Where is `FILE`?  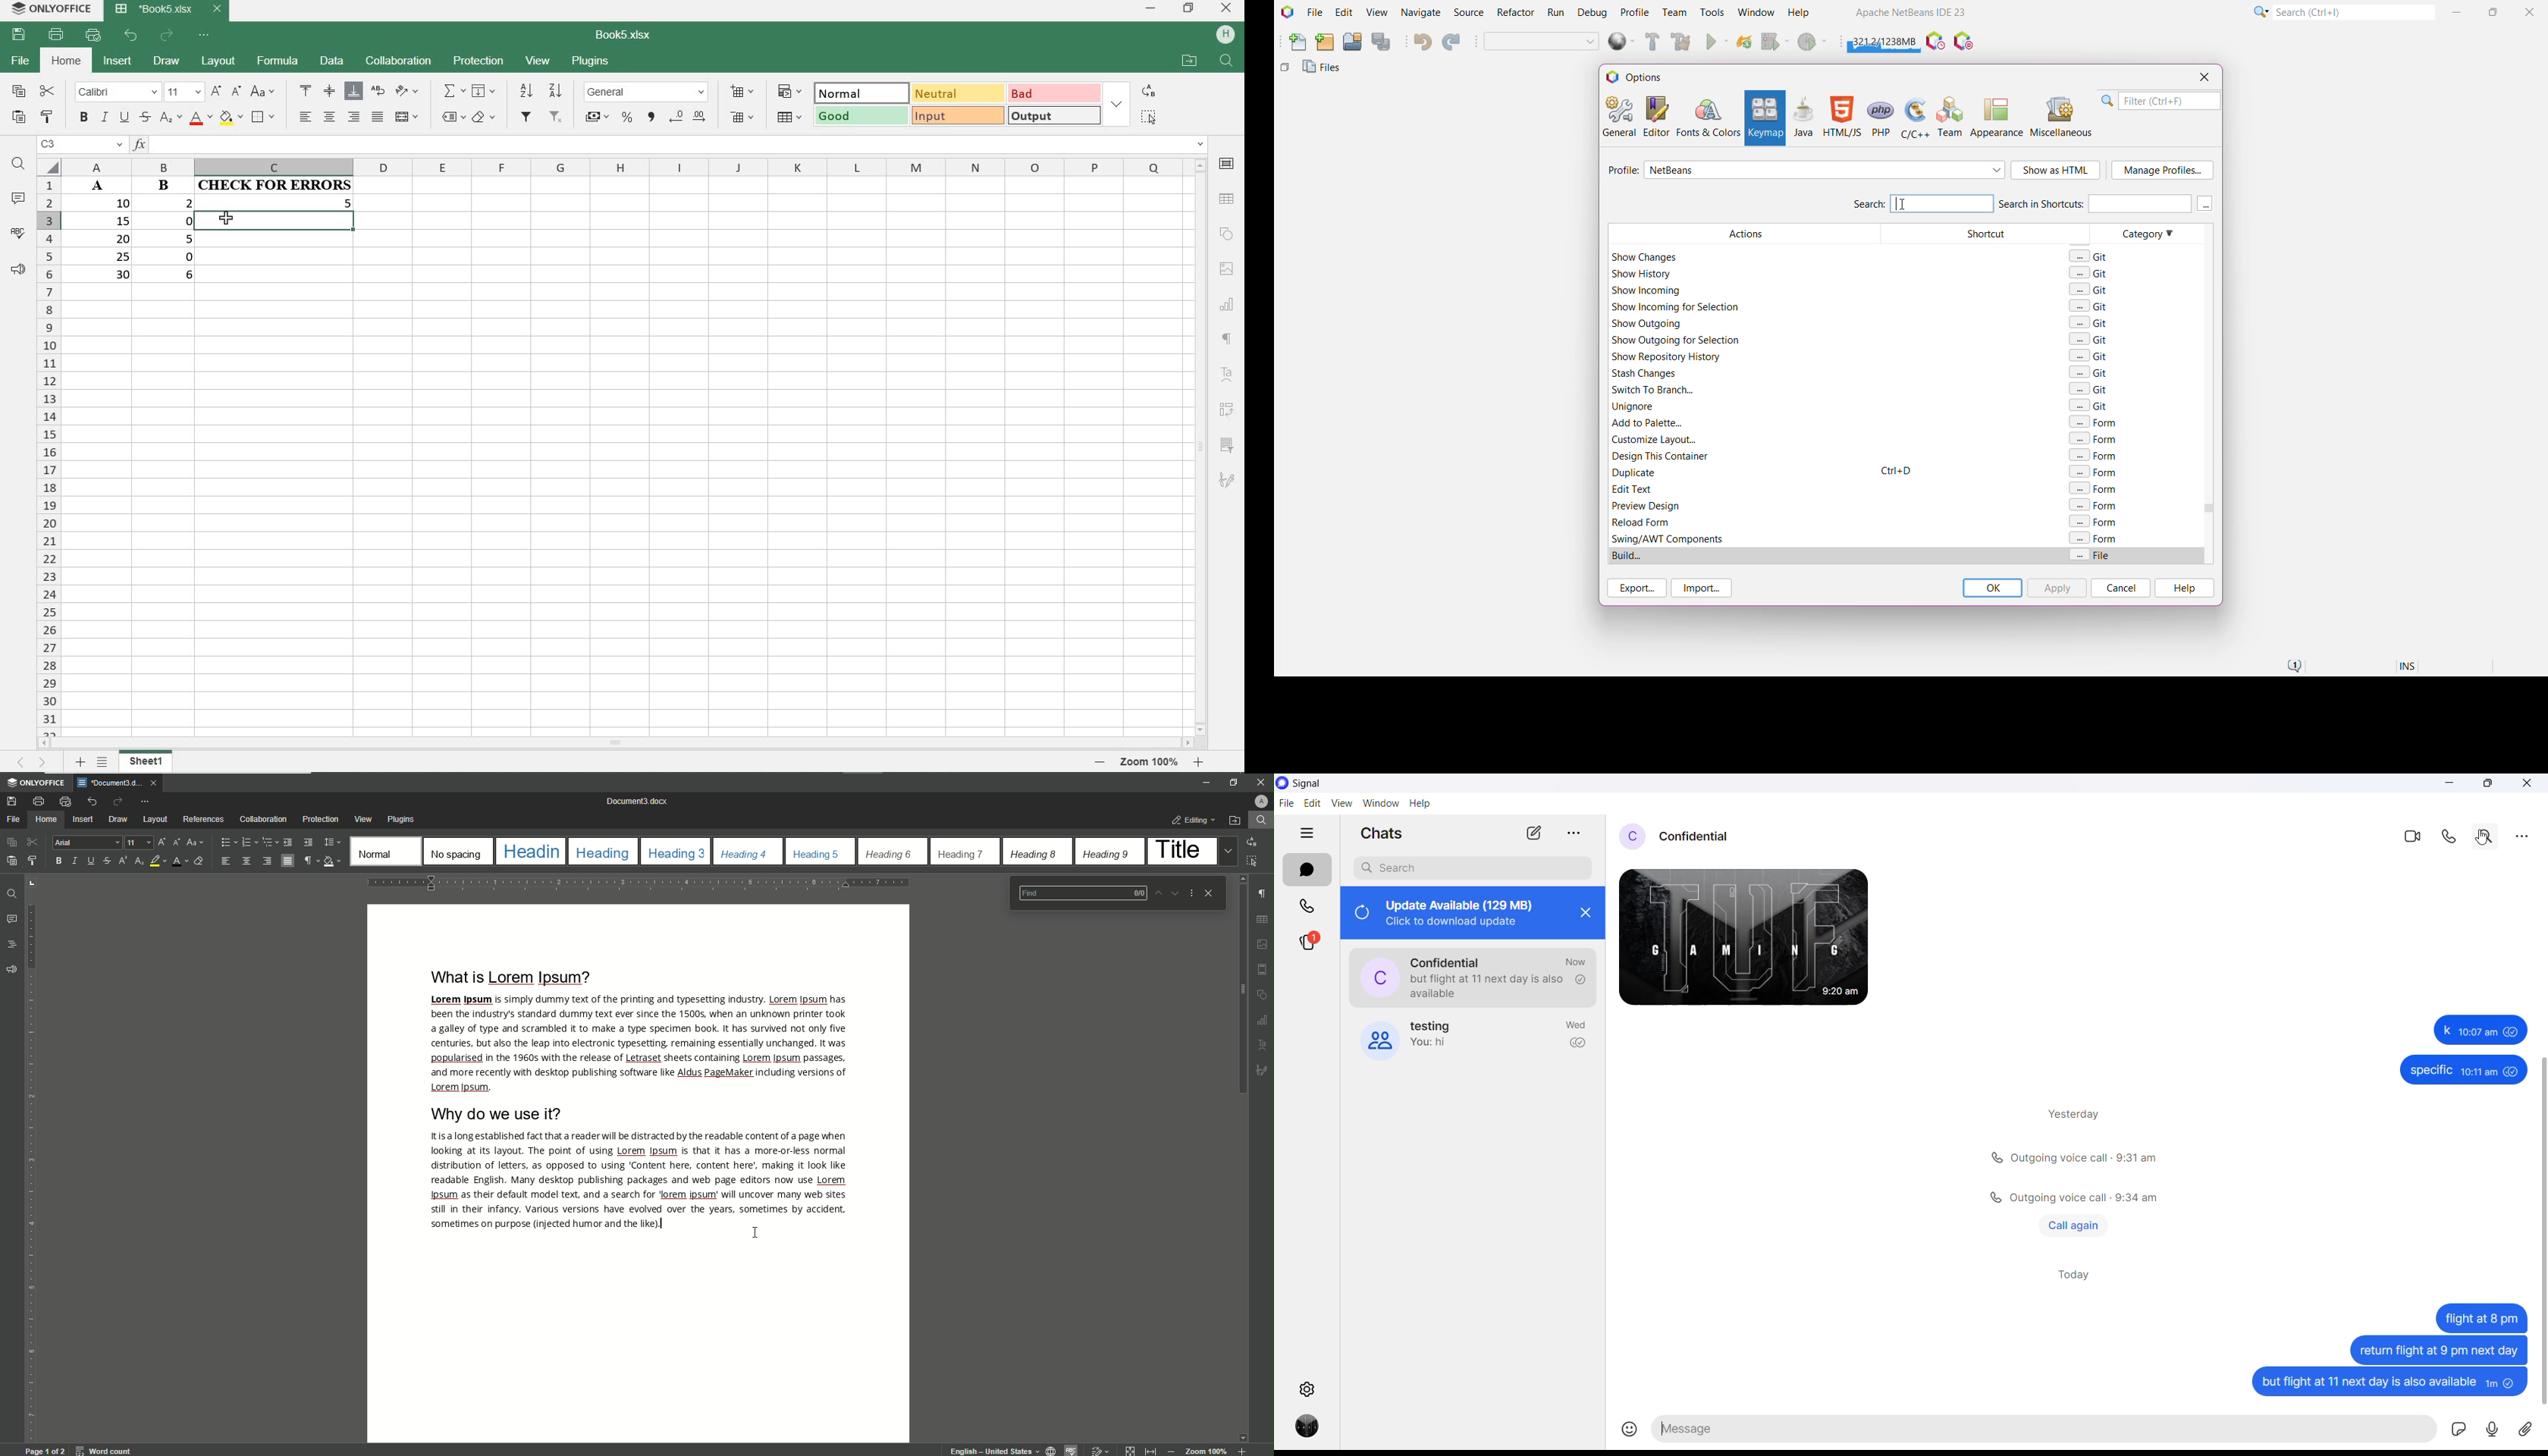
FILE is located at coordinates (18, 61).